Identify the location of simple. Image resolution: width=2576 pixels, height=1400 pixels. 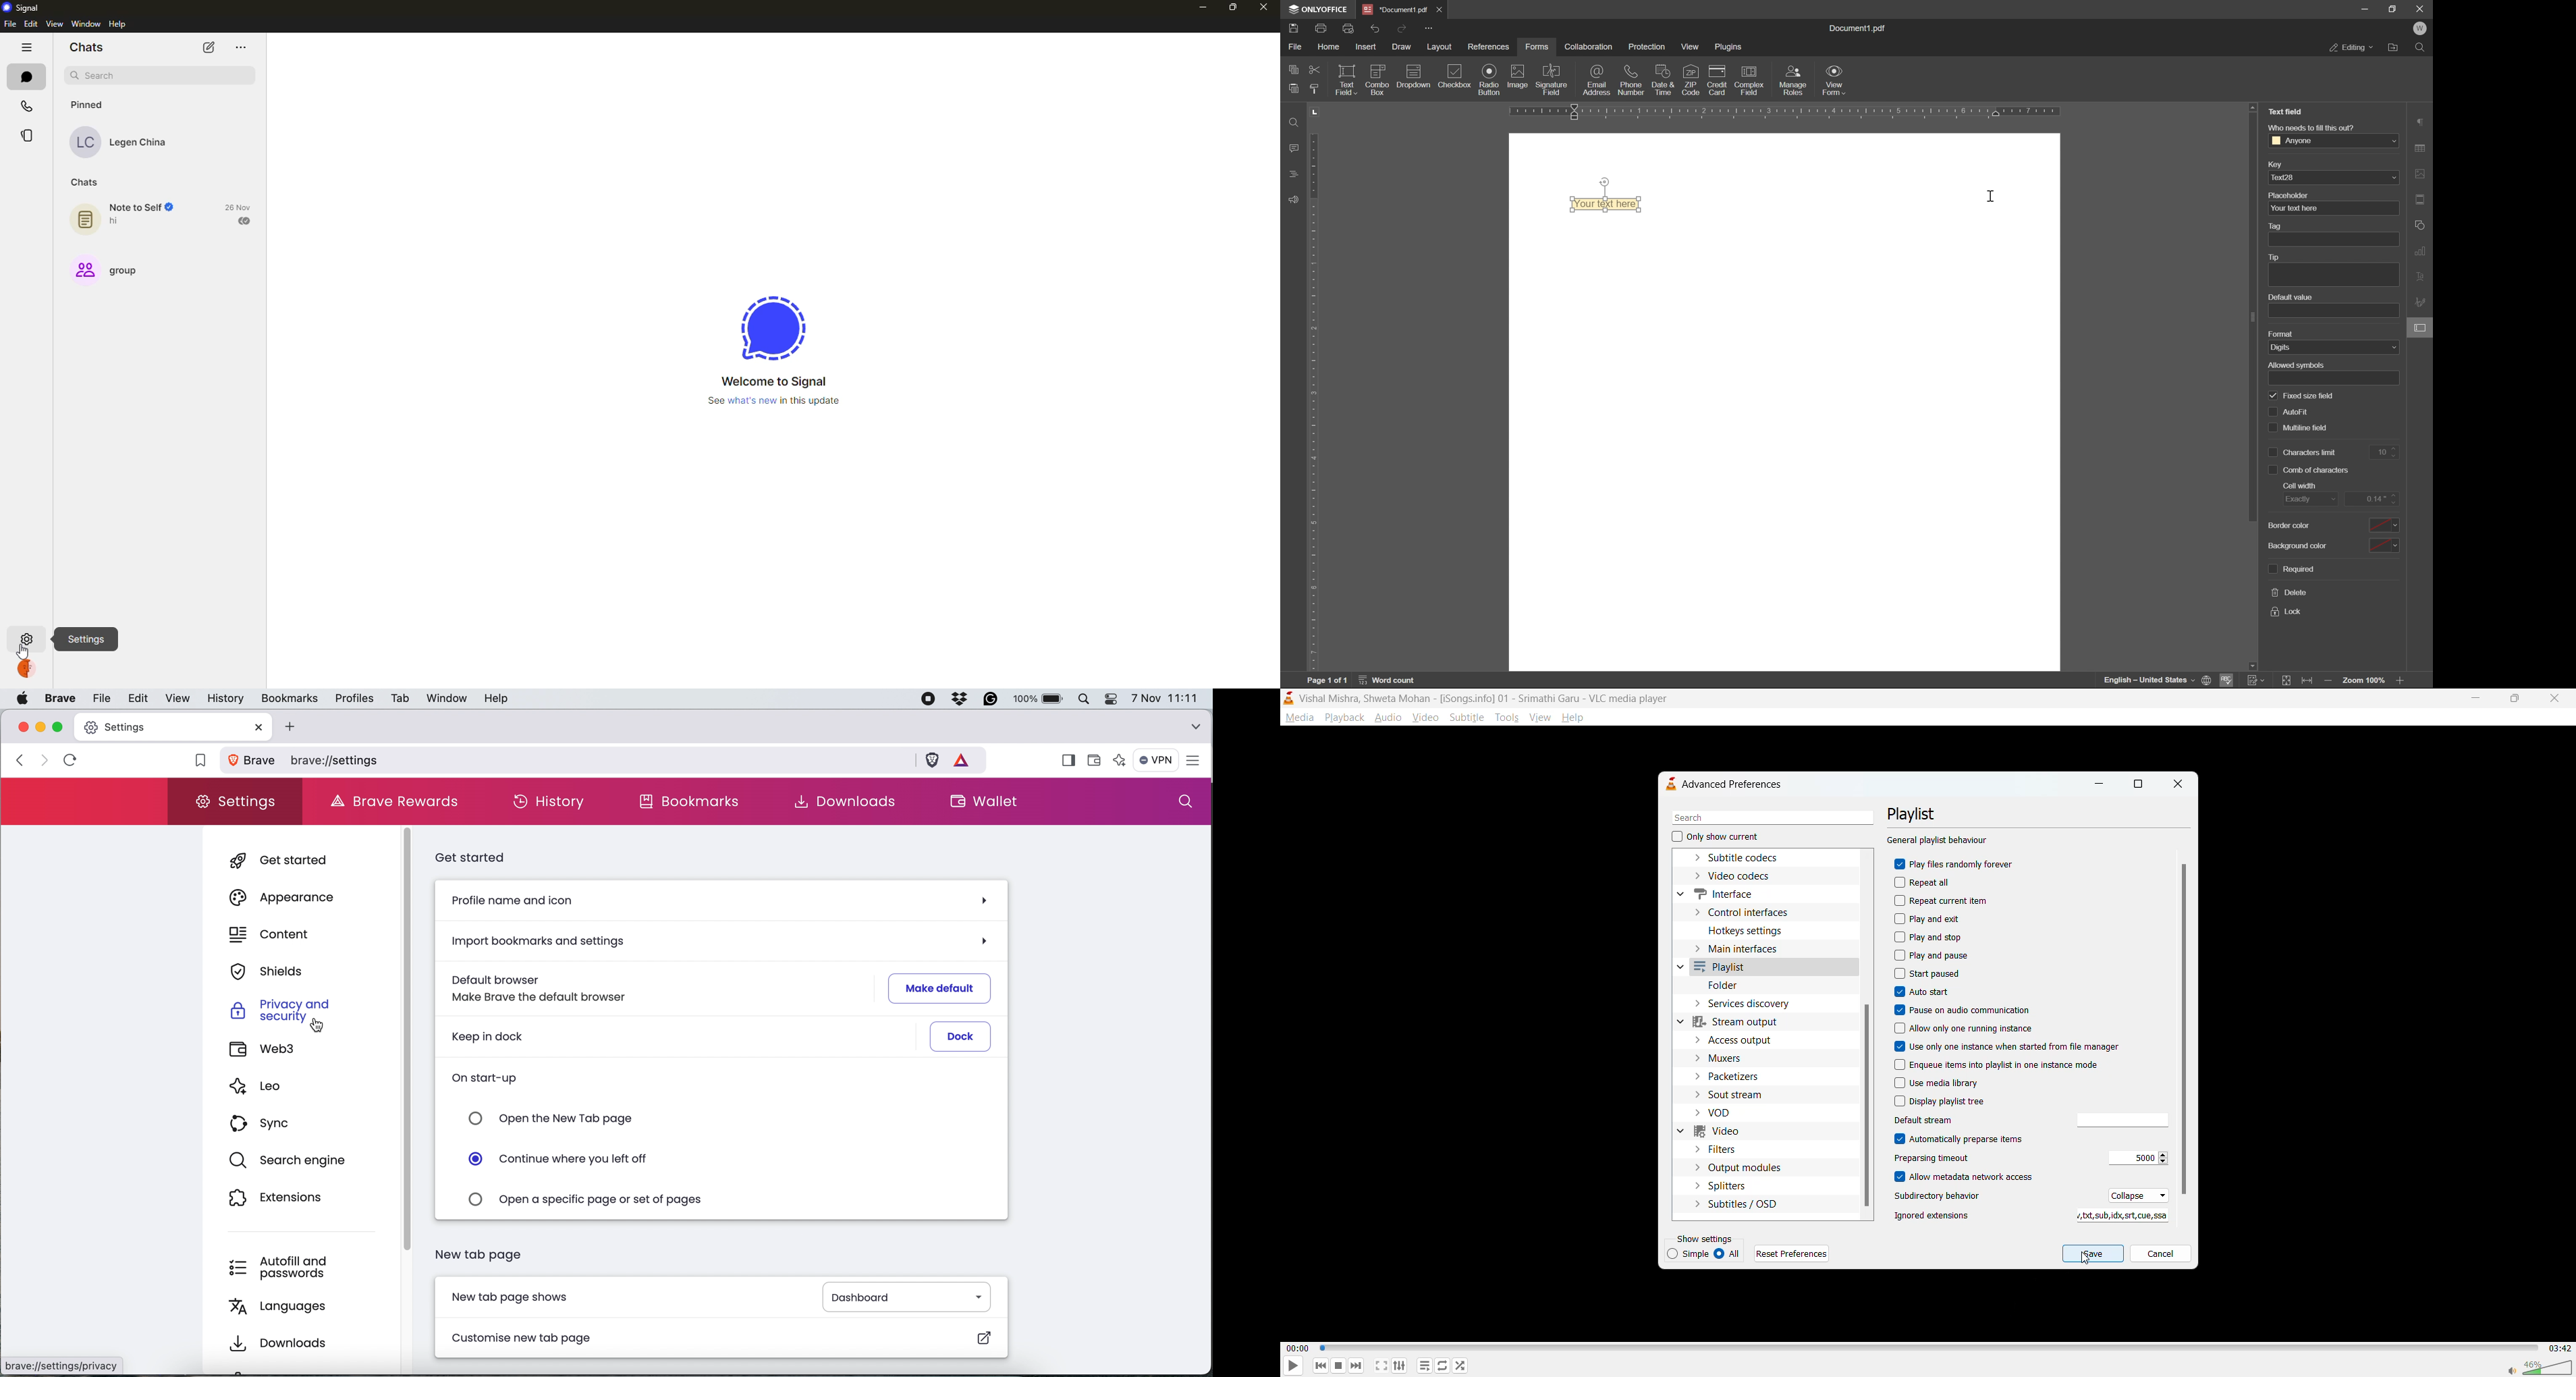
(1690, 1253).